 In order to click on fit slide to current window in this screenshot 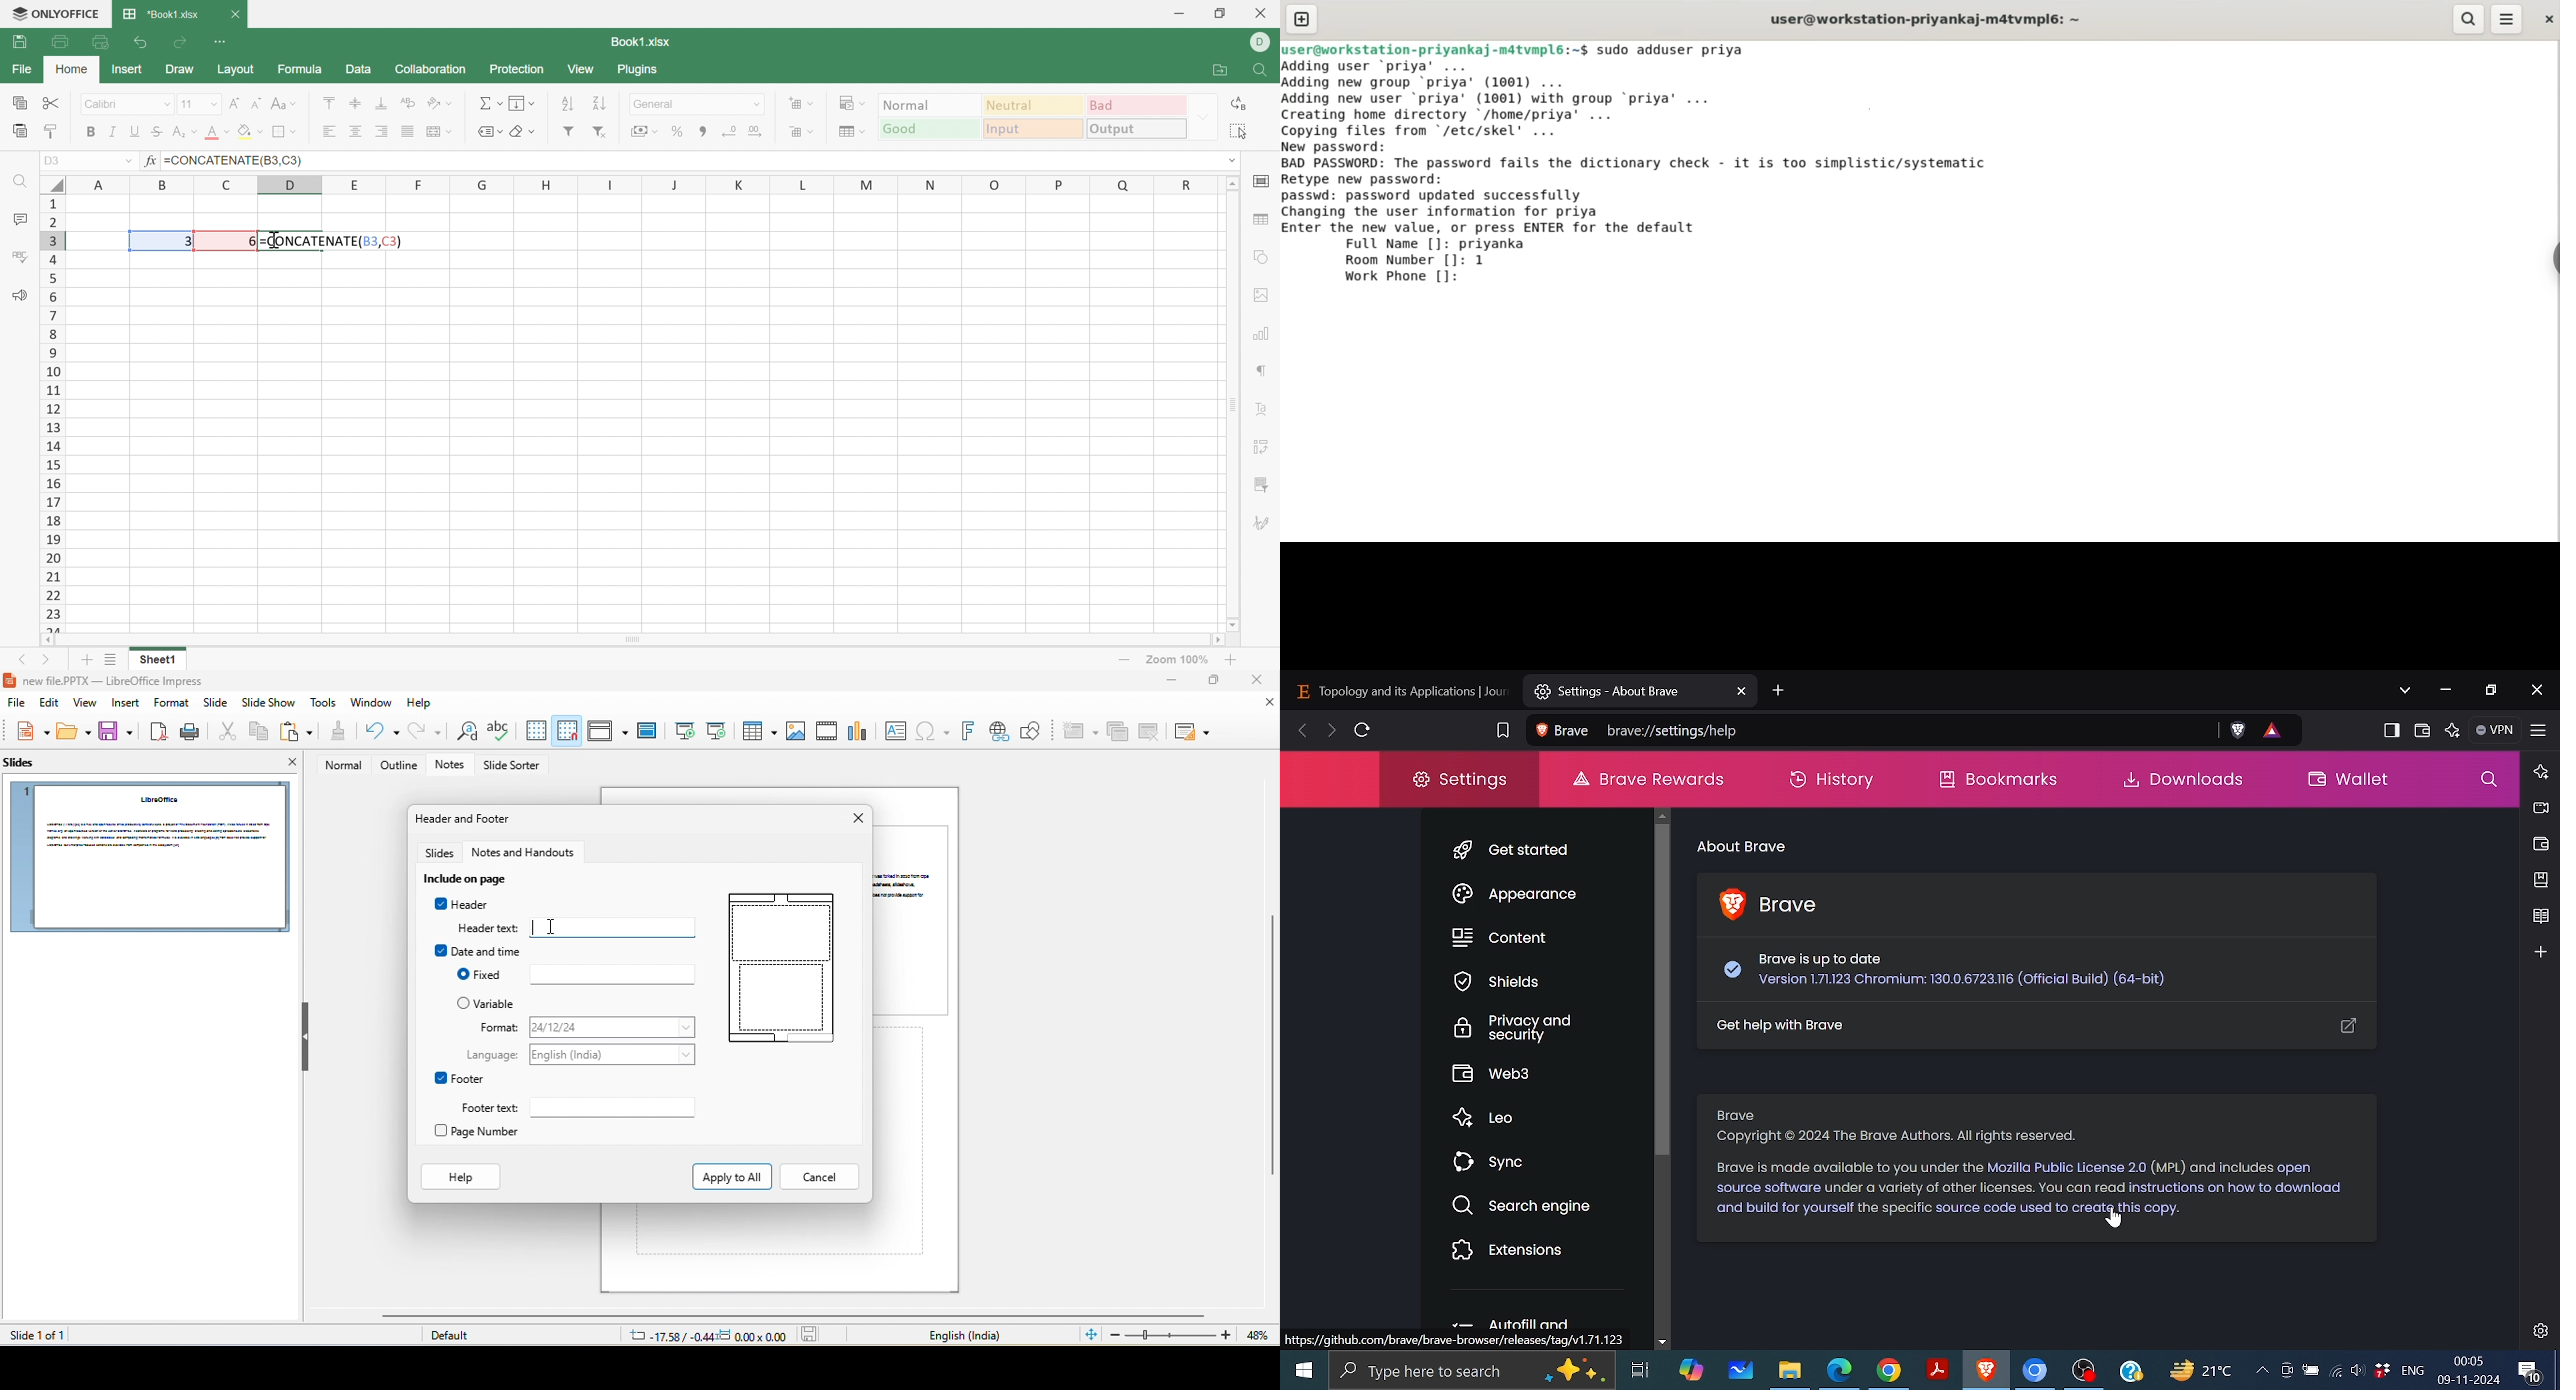, I will do `click(1091, 1334)`.